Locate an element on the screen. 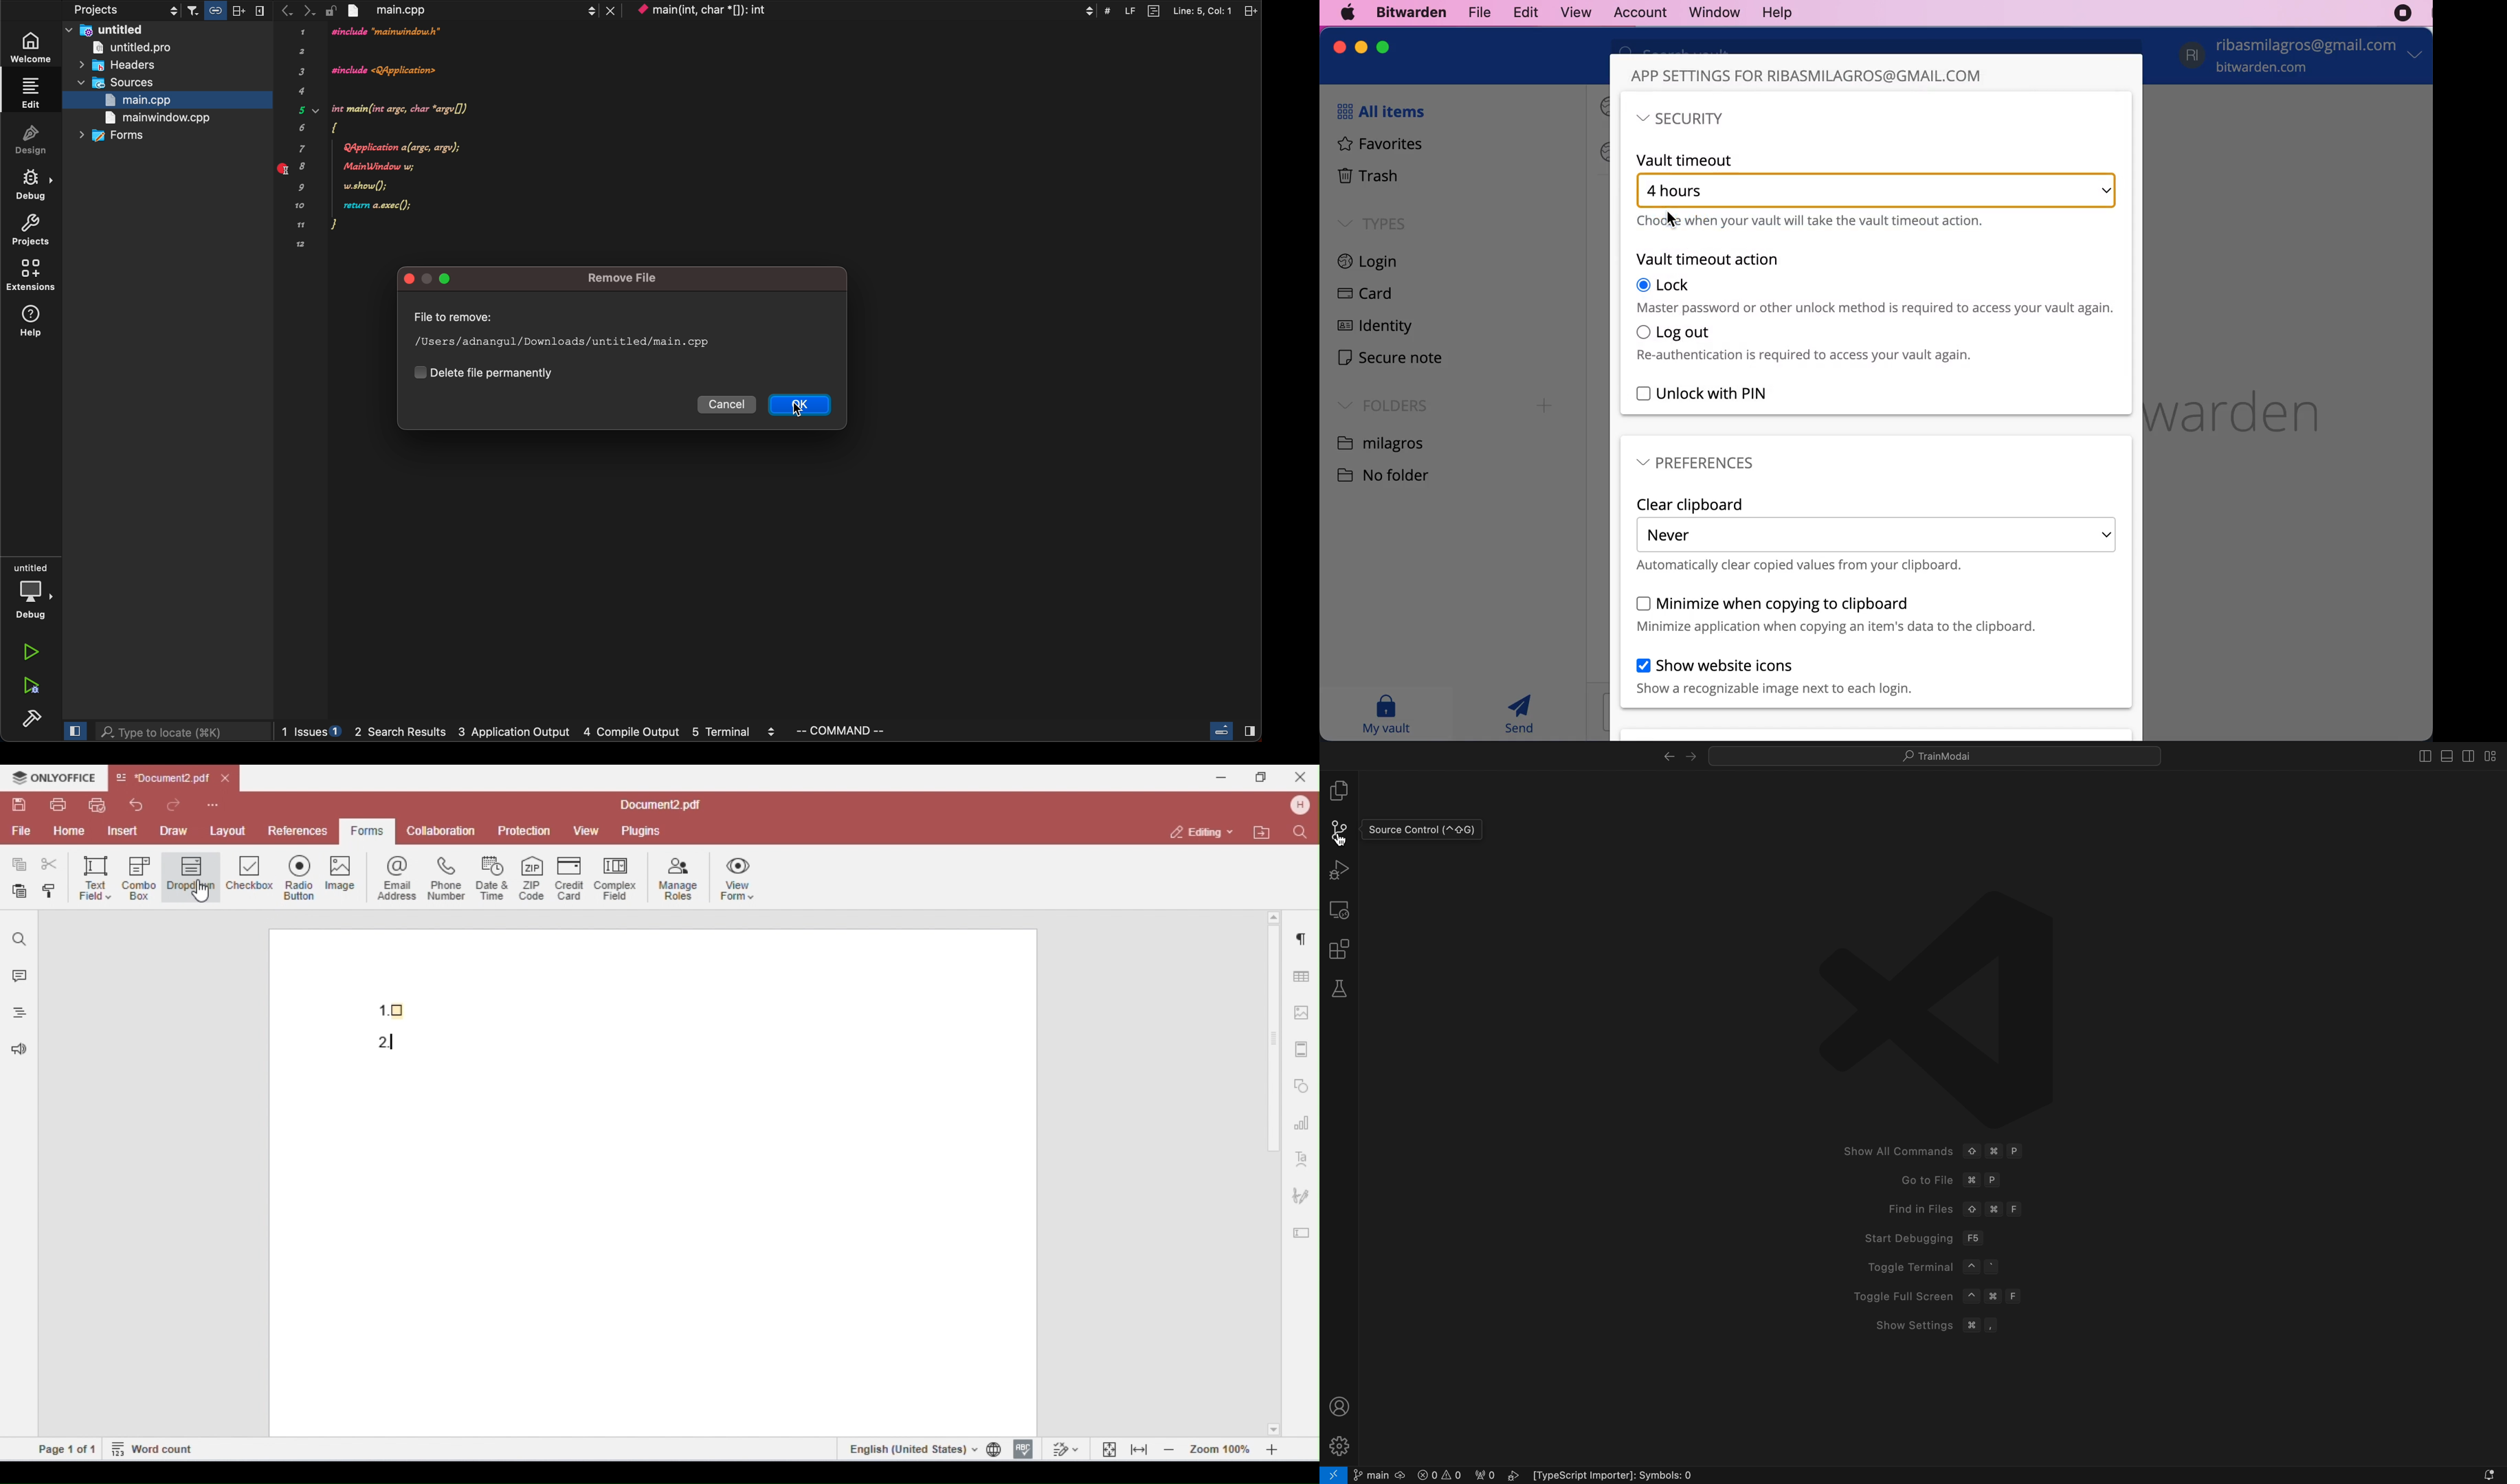 This screenshot has width=2520, height=1484. trash is located at coordinates (1367, 177).